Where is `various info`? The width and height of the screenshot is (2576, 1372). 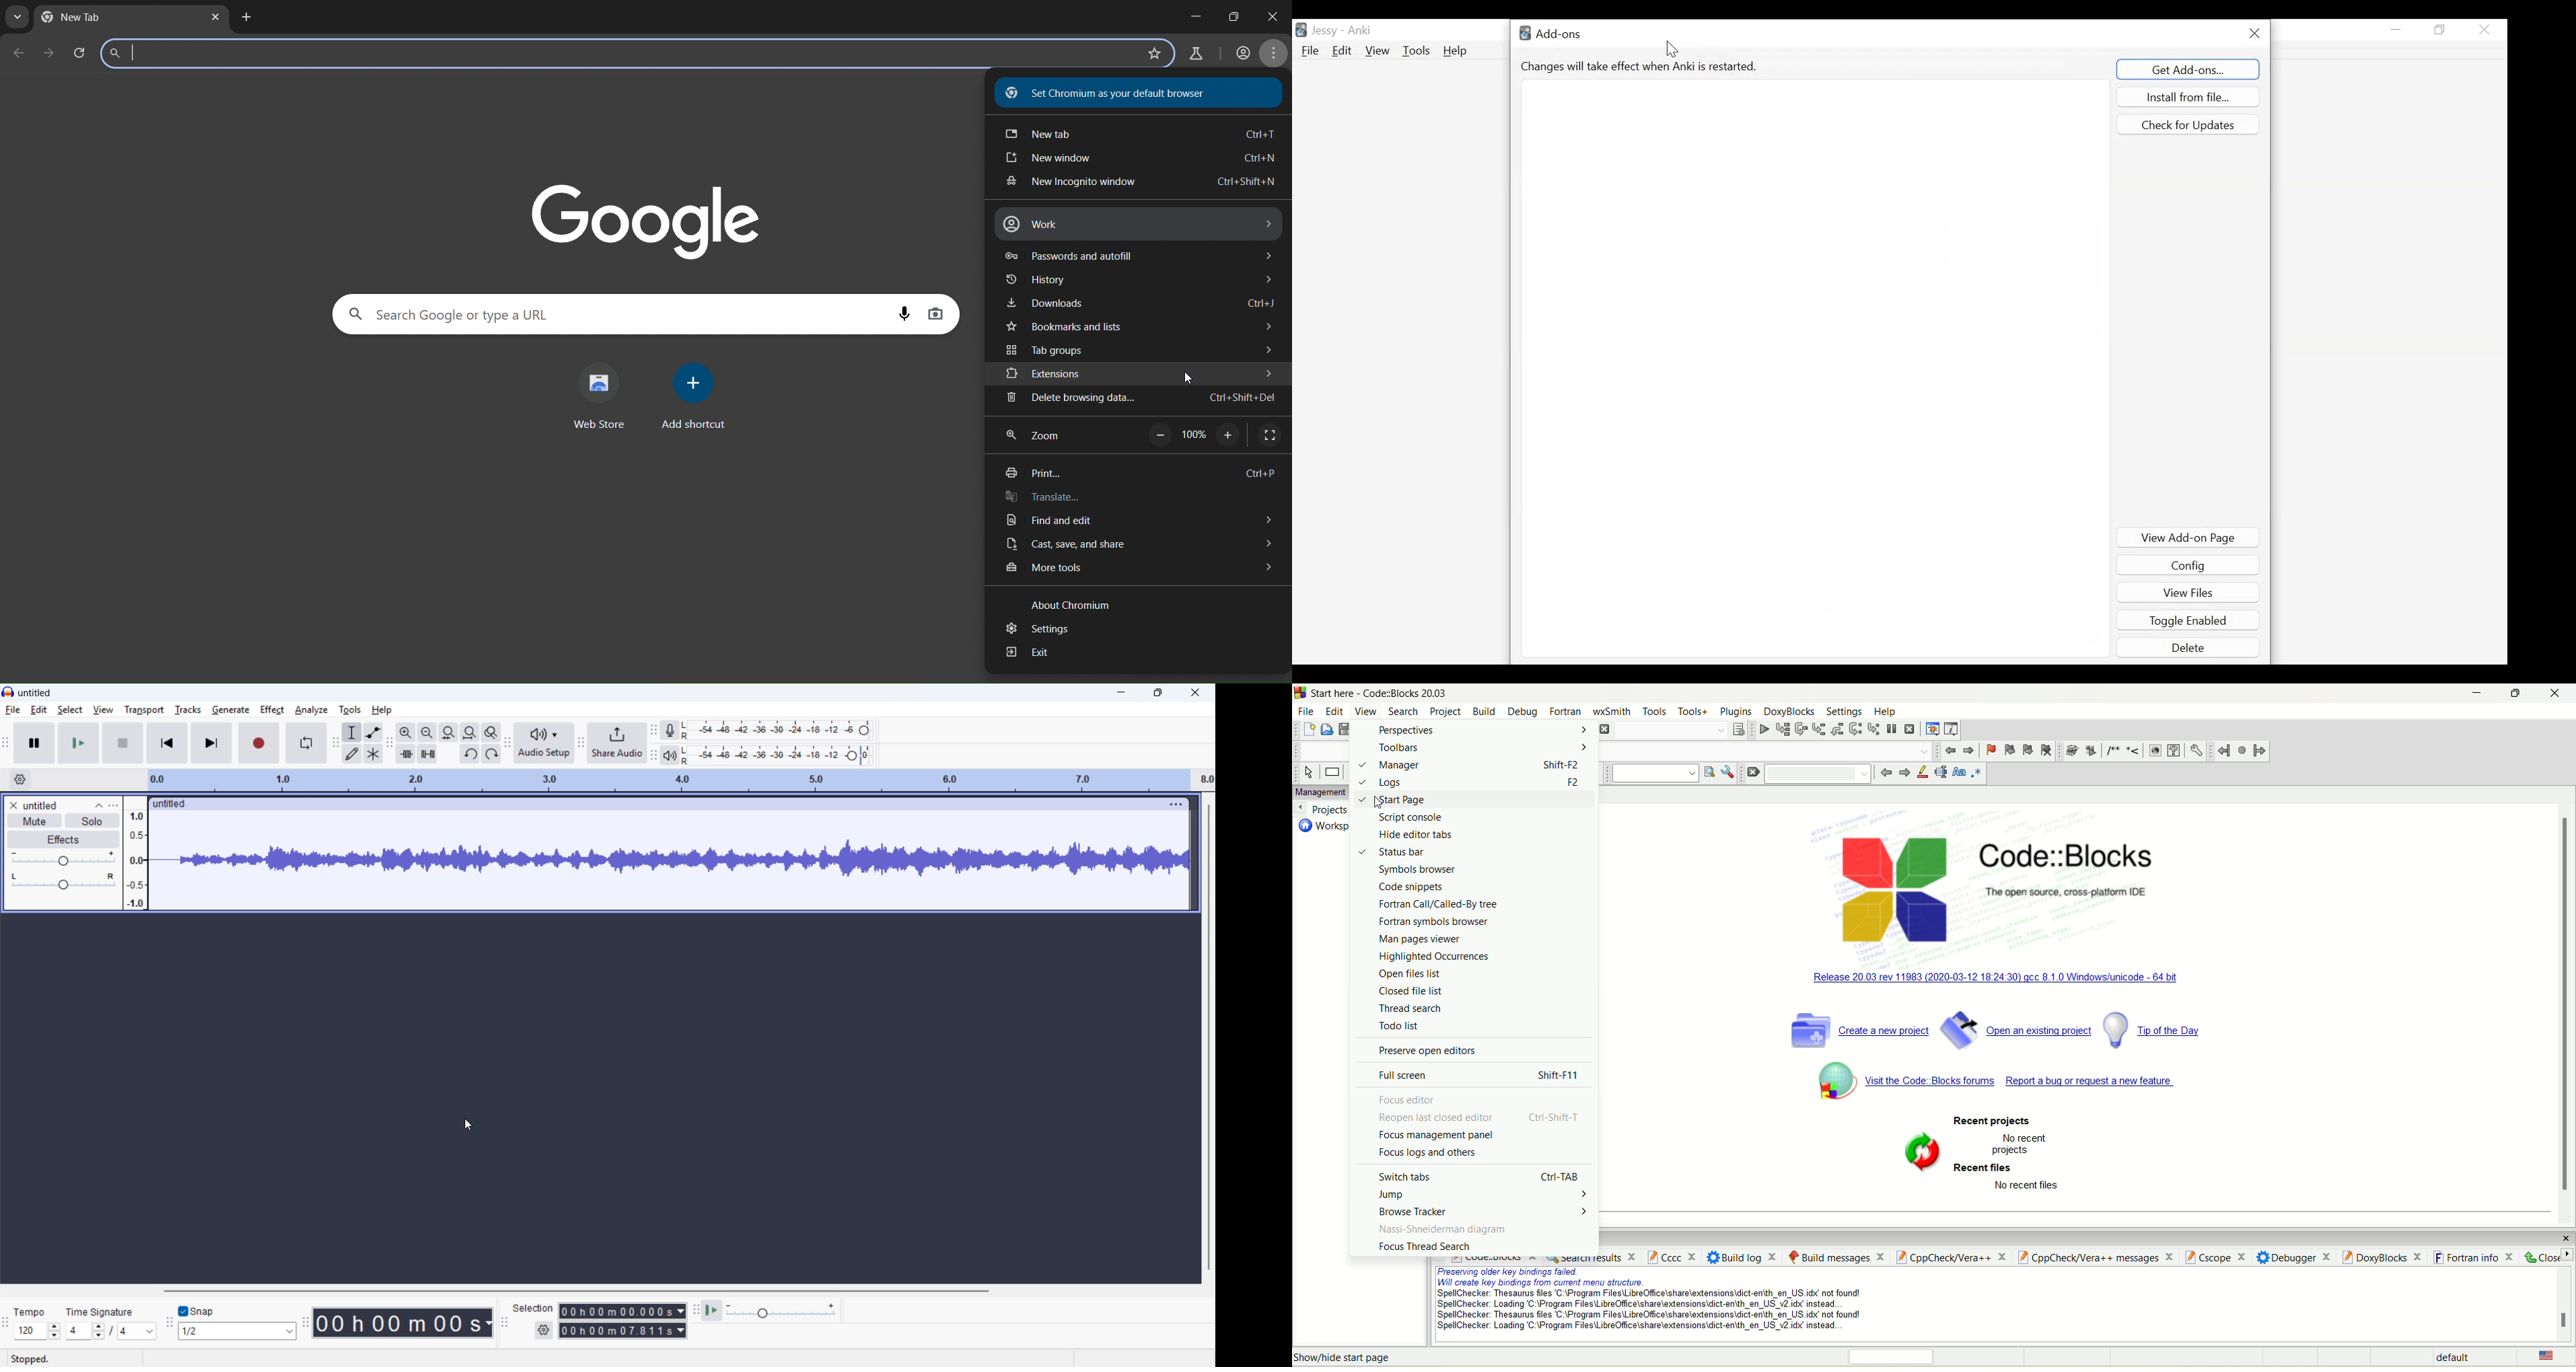
various info is located at coordinates (1950, 730).